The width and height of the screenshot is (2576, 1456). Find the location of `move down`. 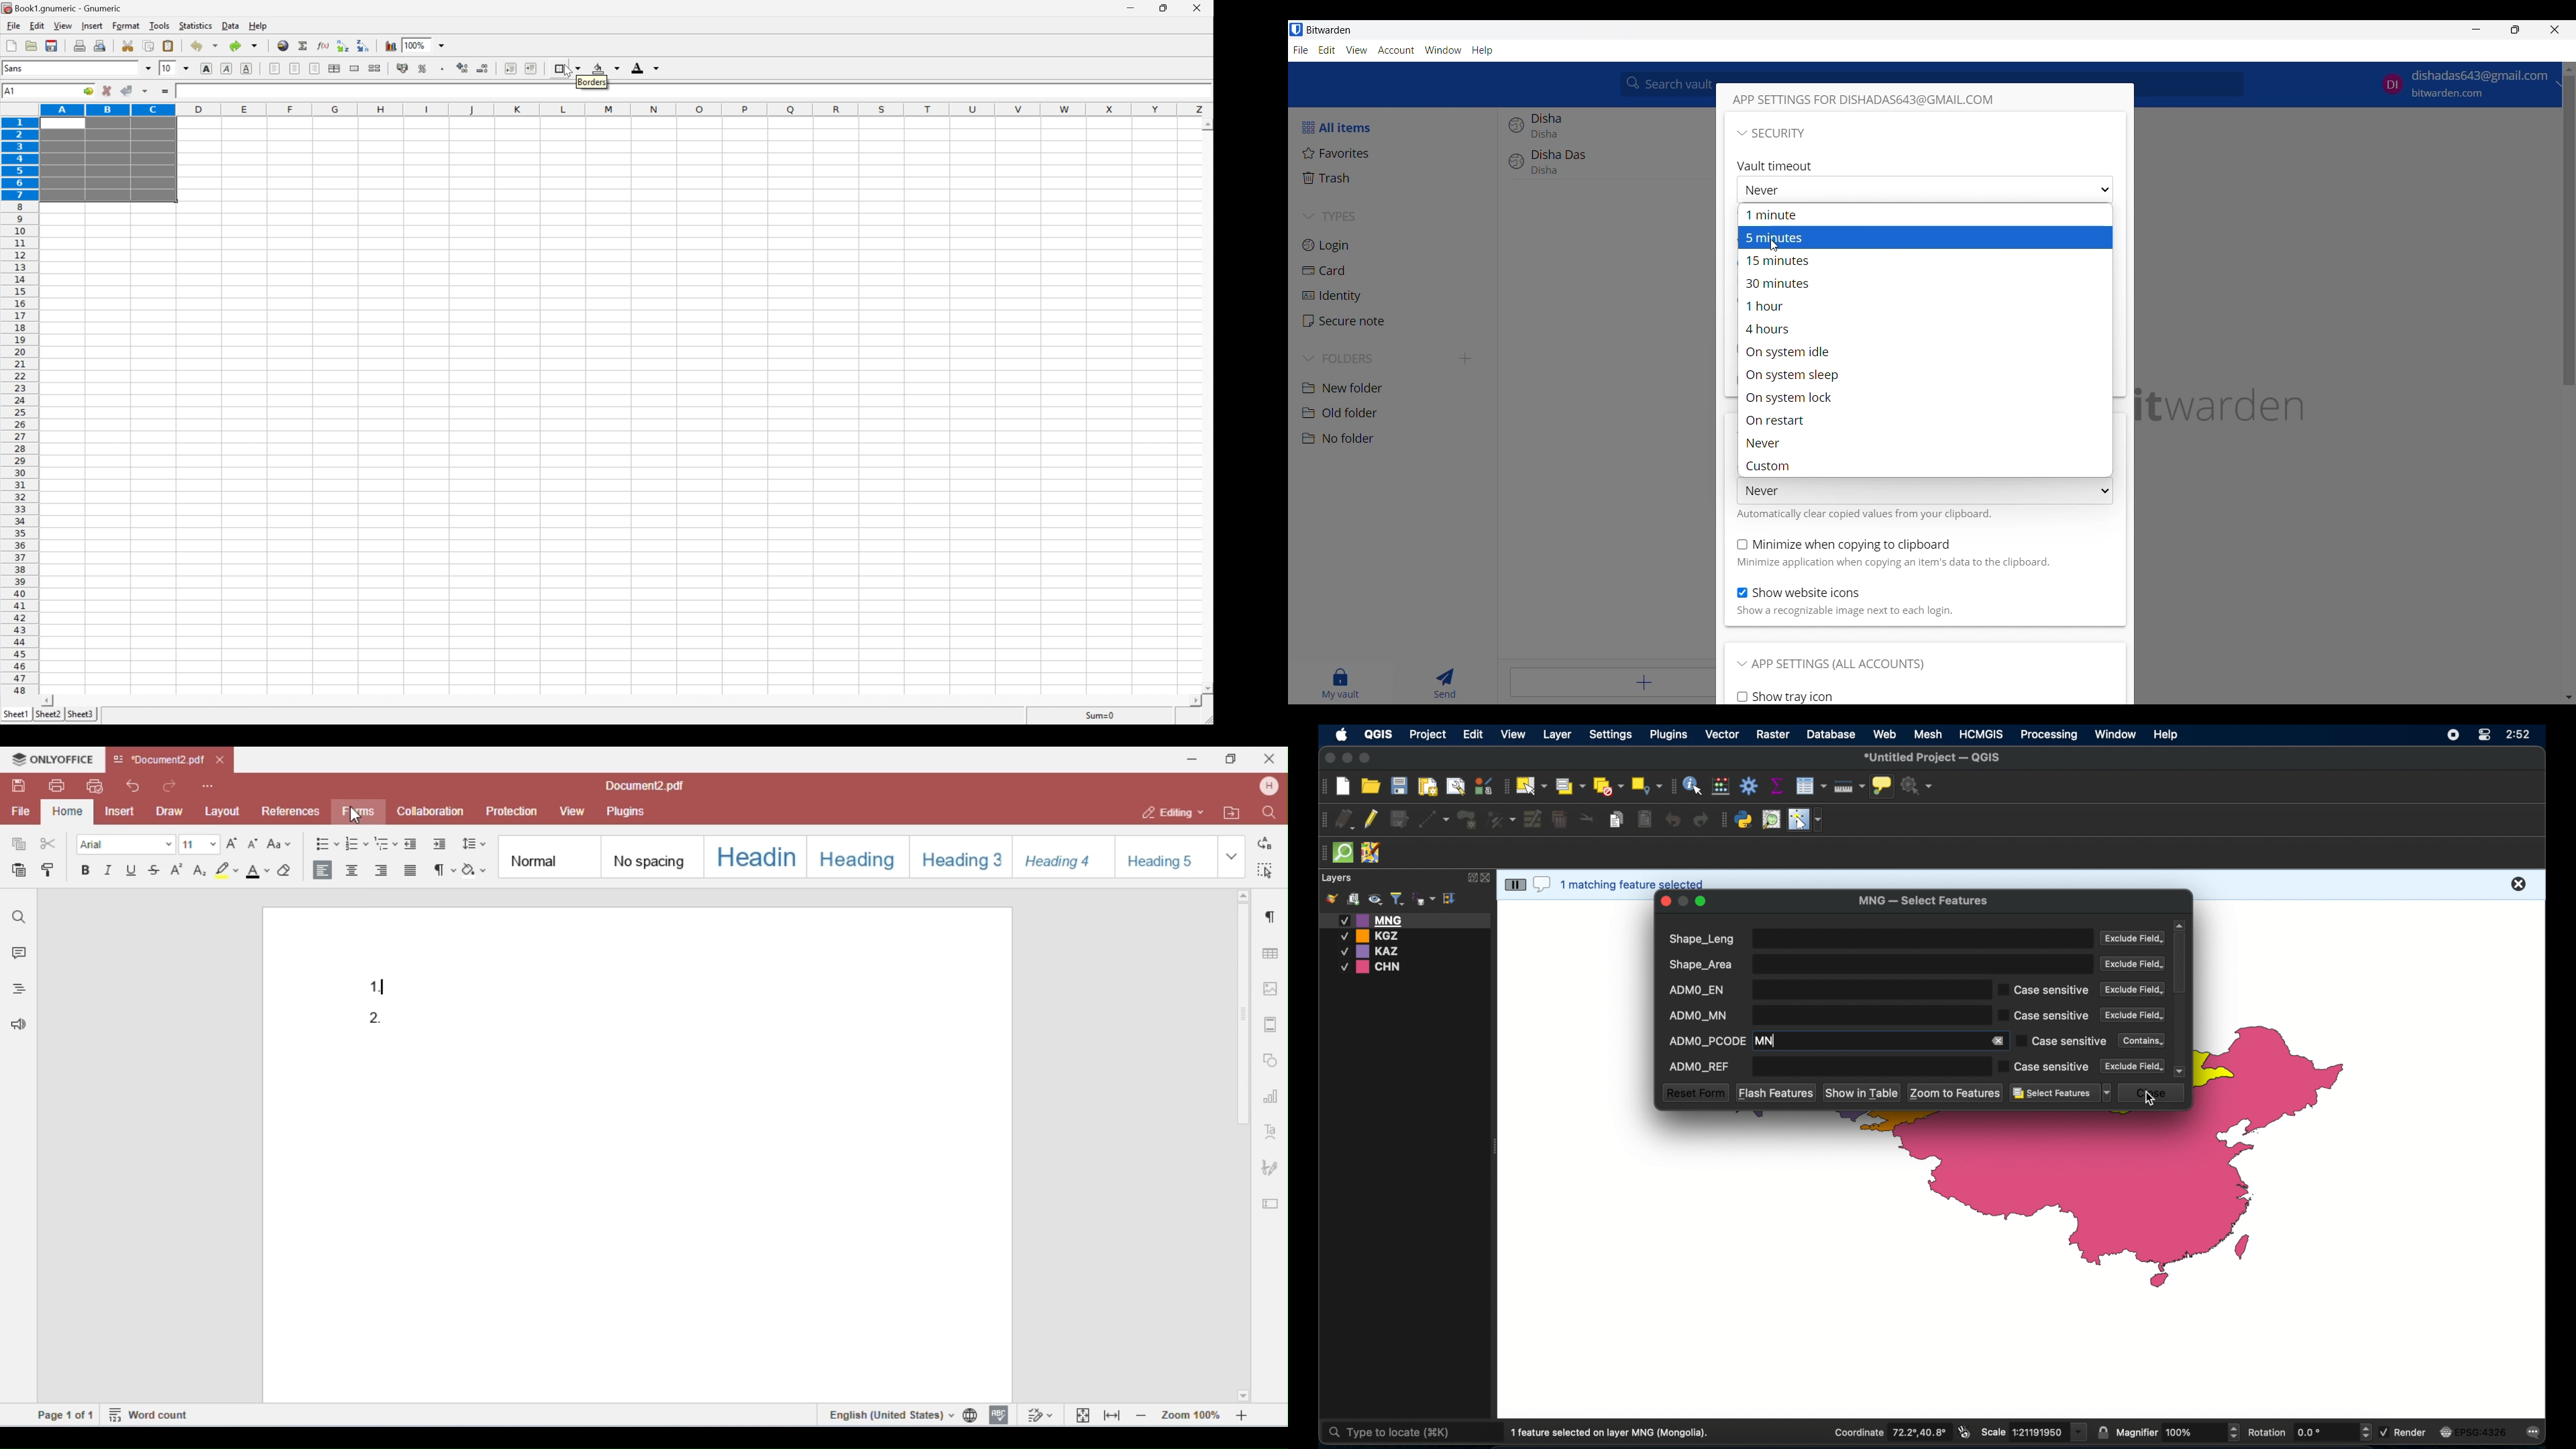

move down is located at coordinates (2568, 696).